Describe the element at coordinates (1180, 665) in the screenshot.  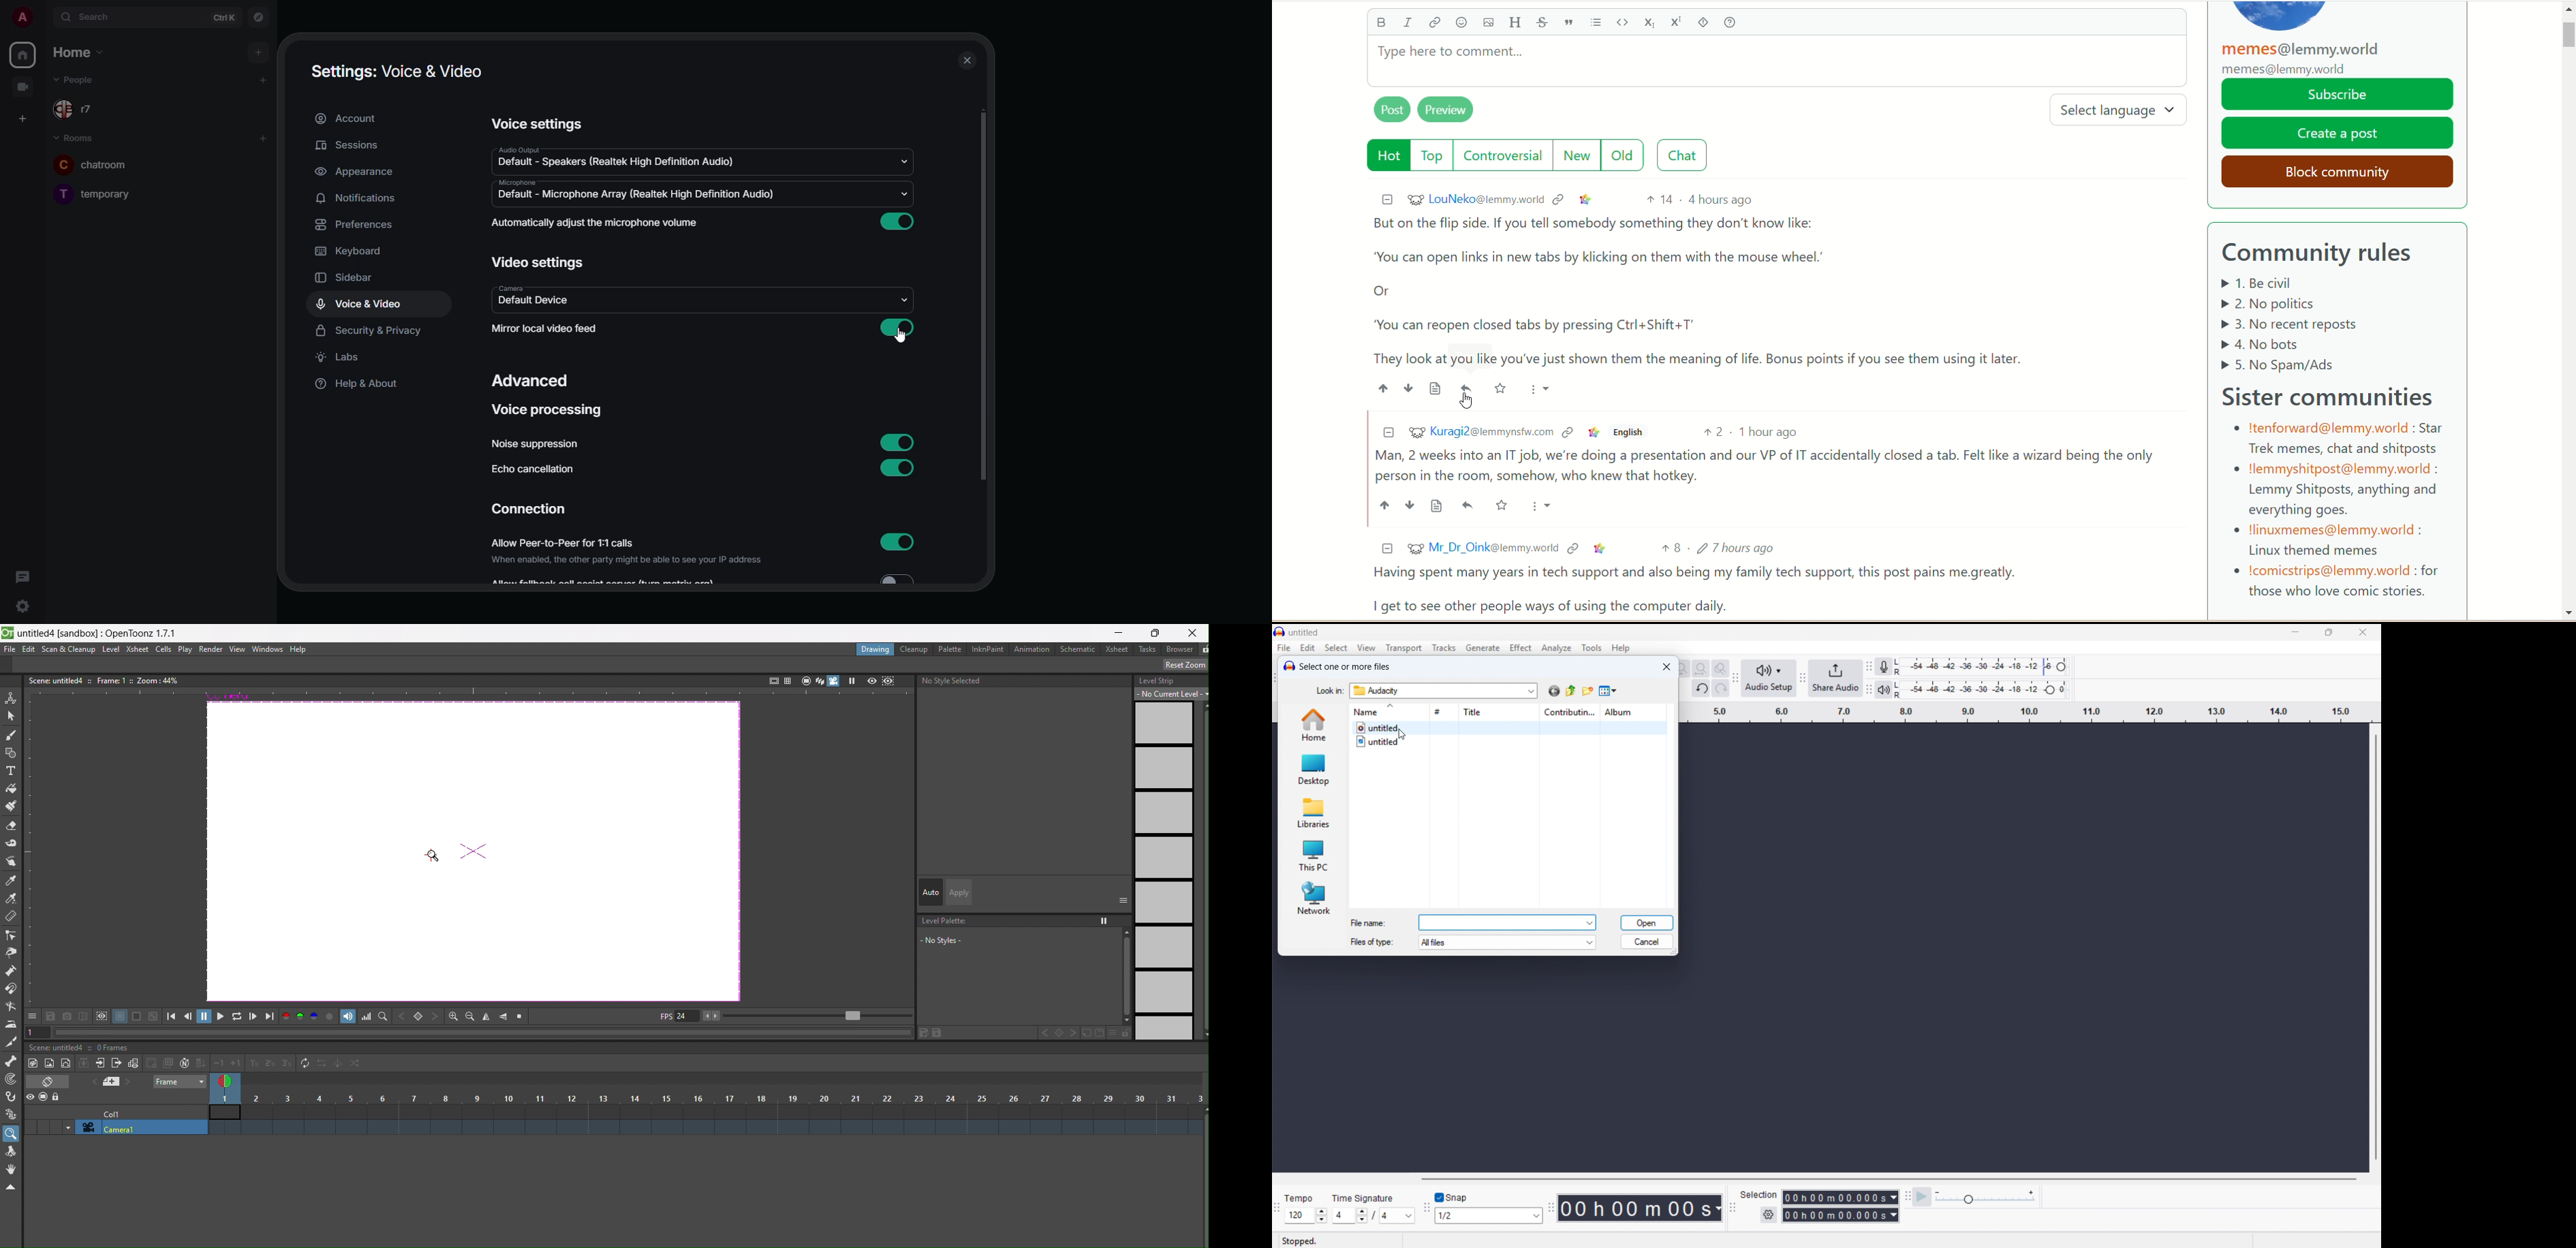
I see `reset position` at that location.